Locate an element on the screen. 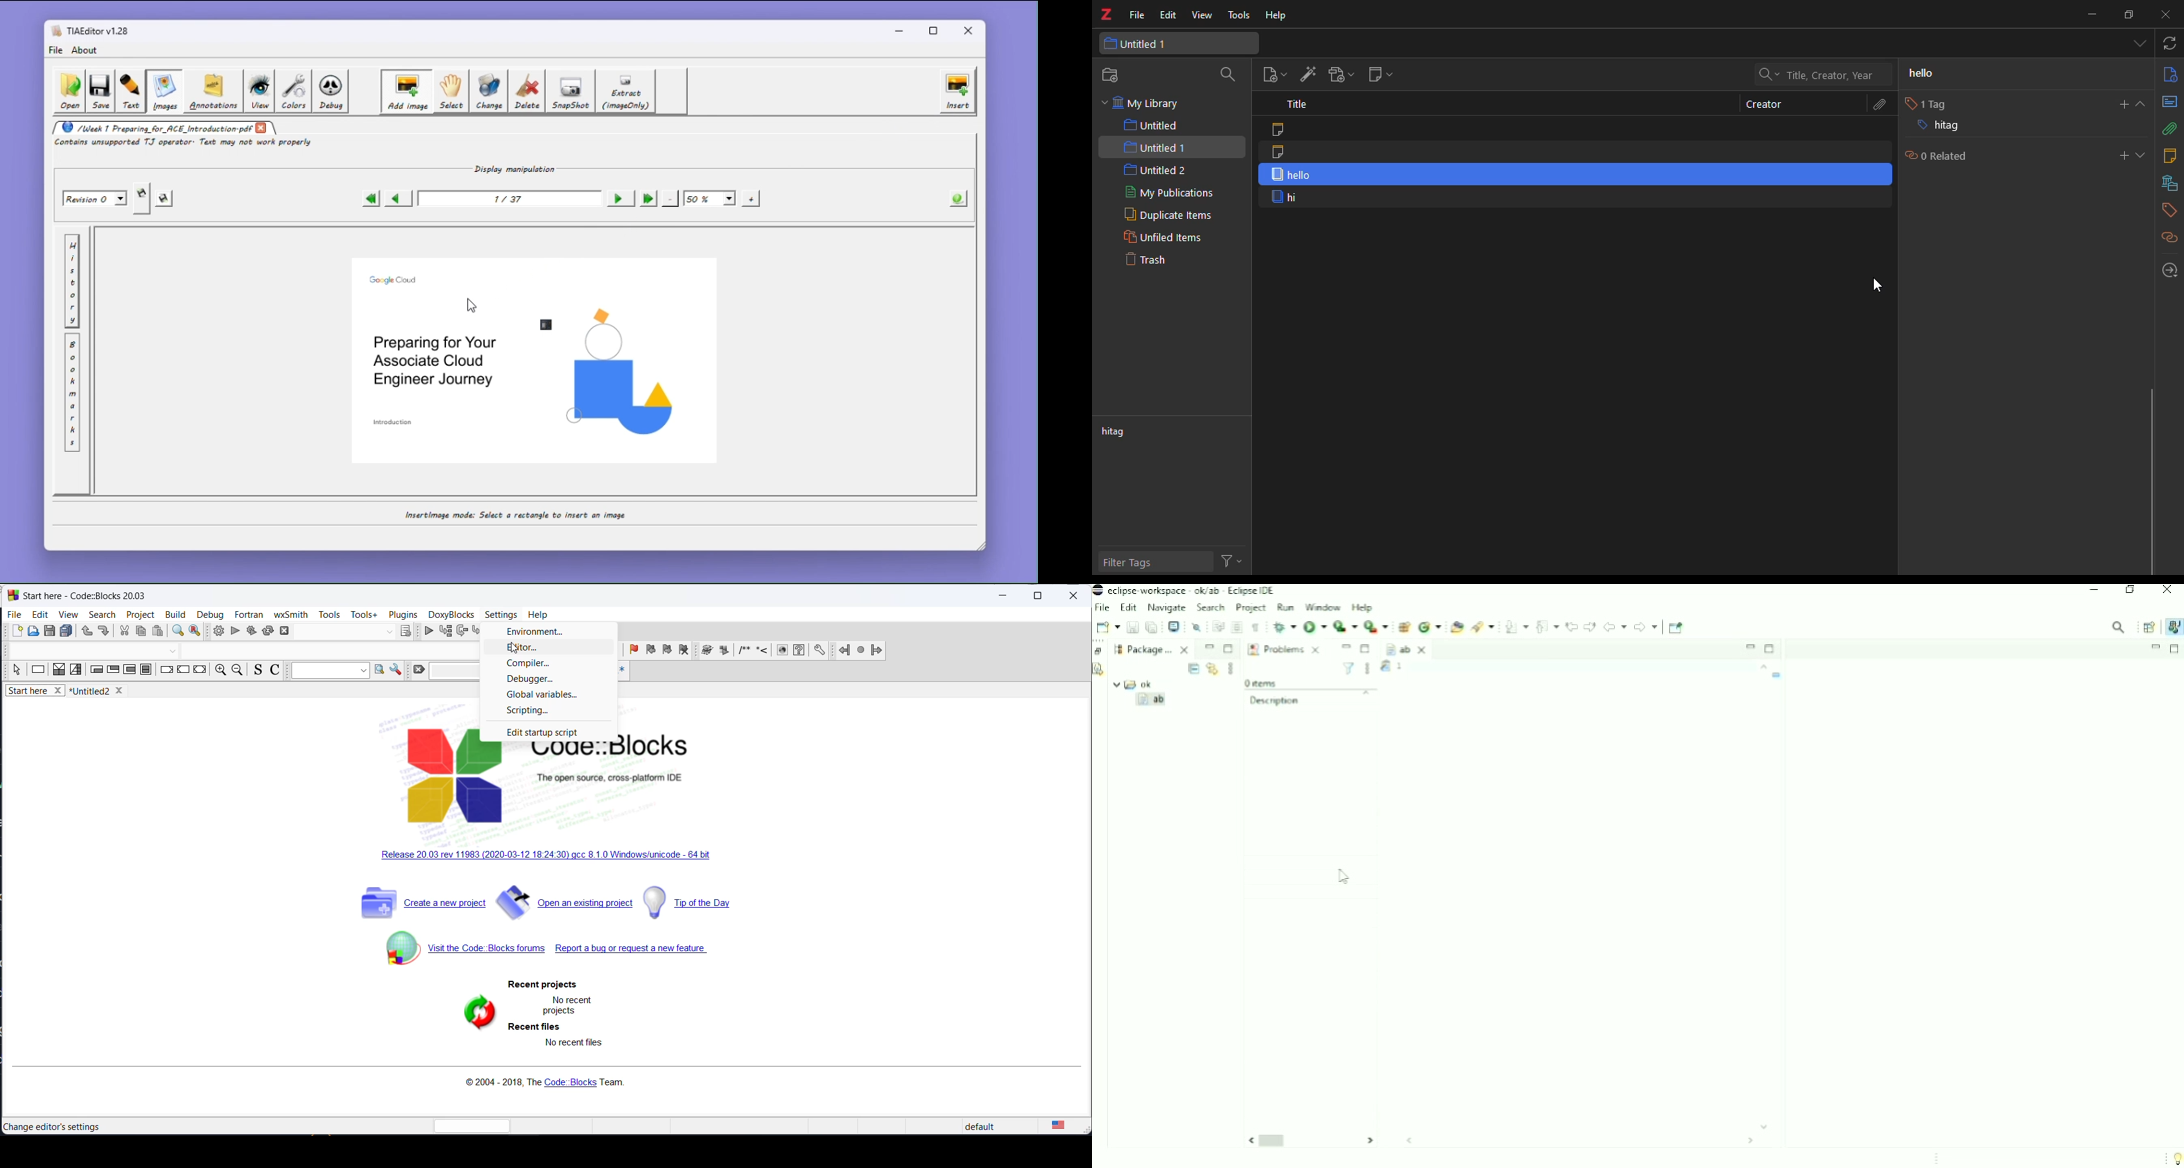 The image size is (2184, 1176). info is located at coordinates (2168, 75).